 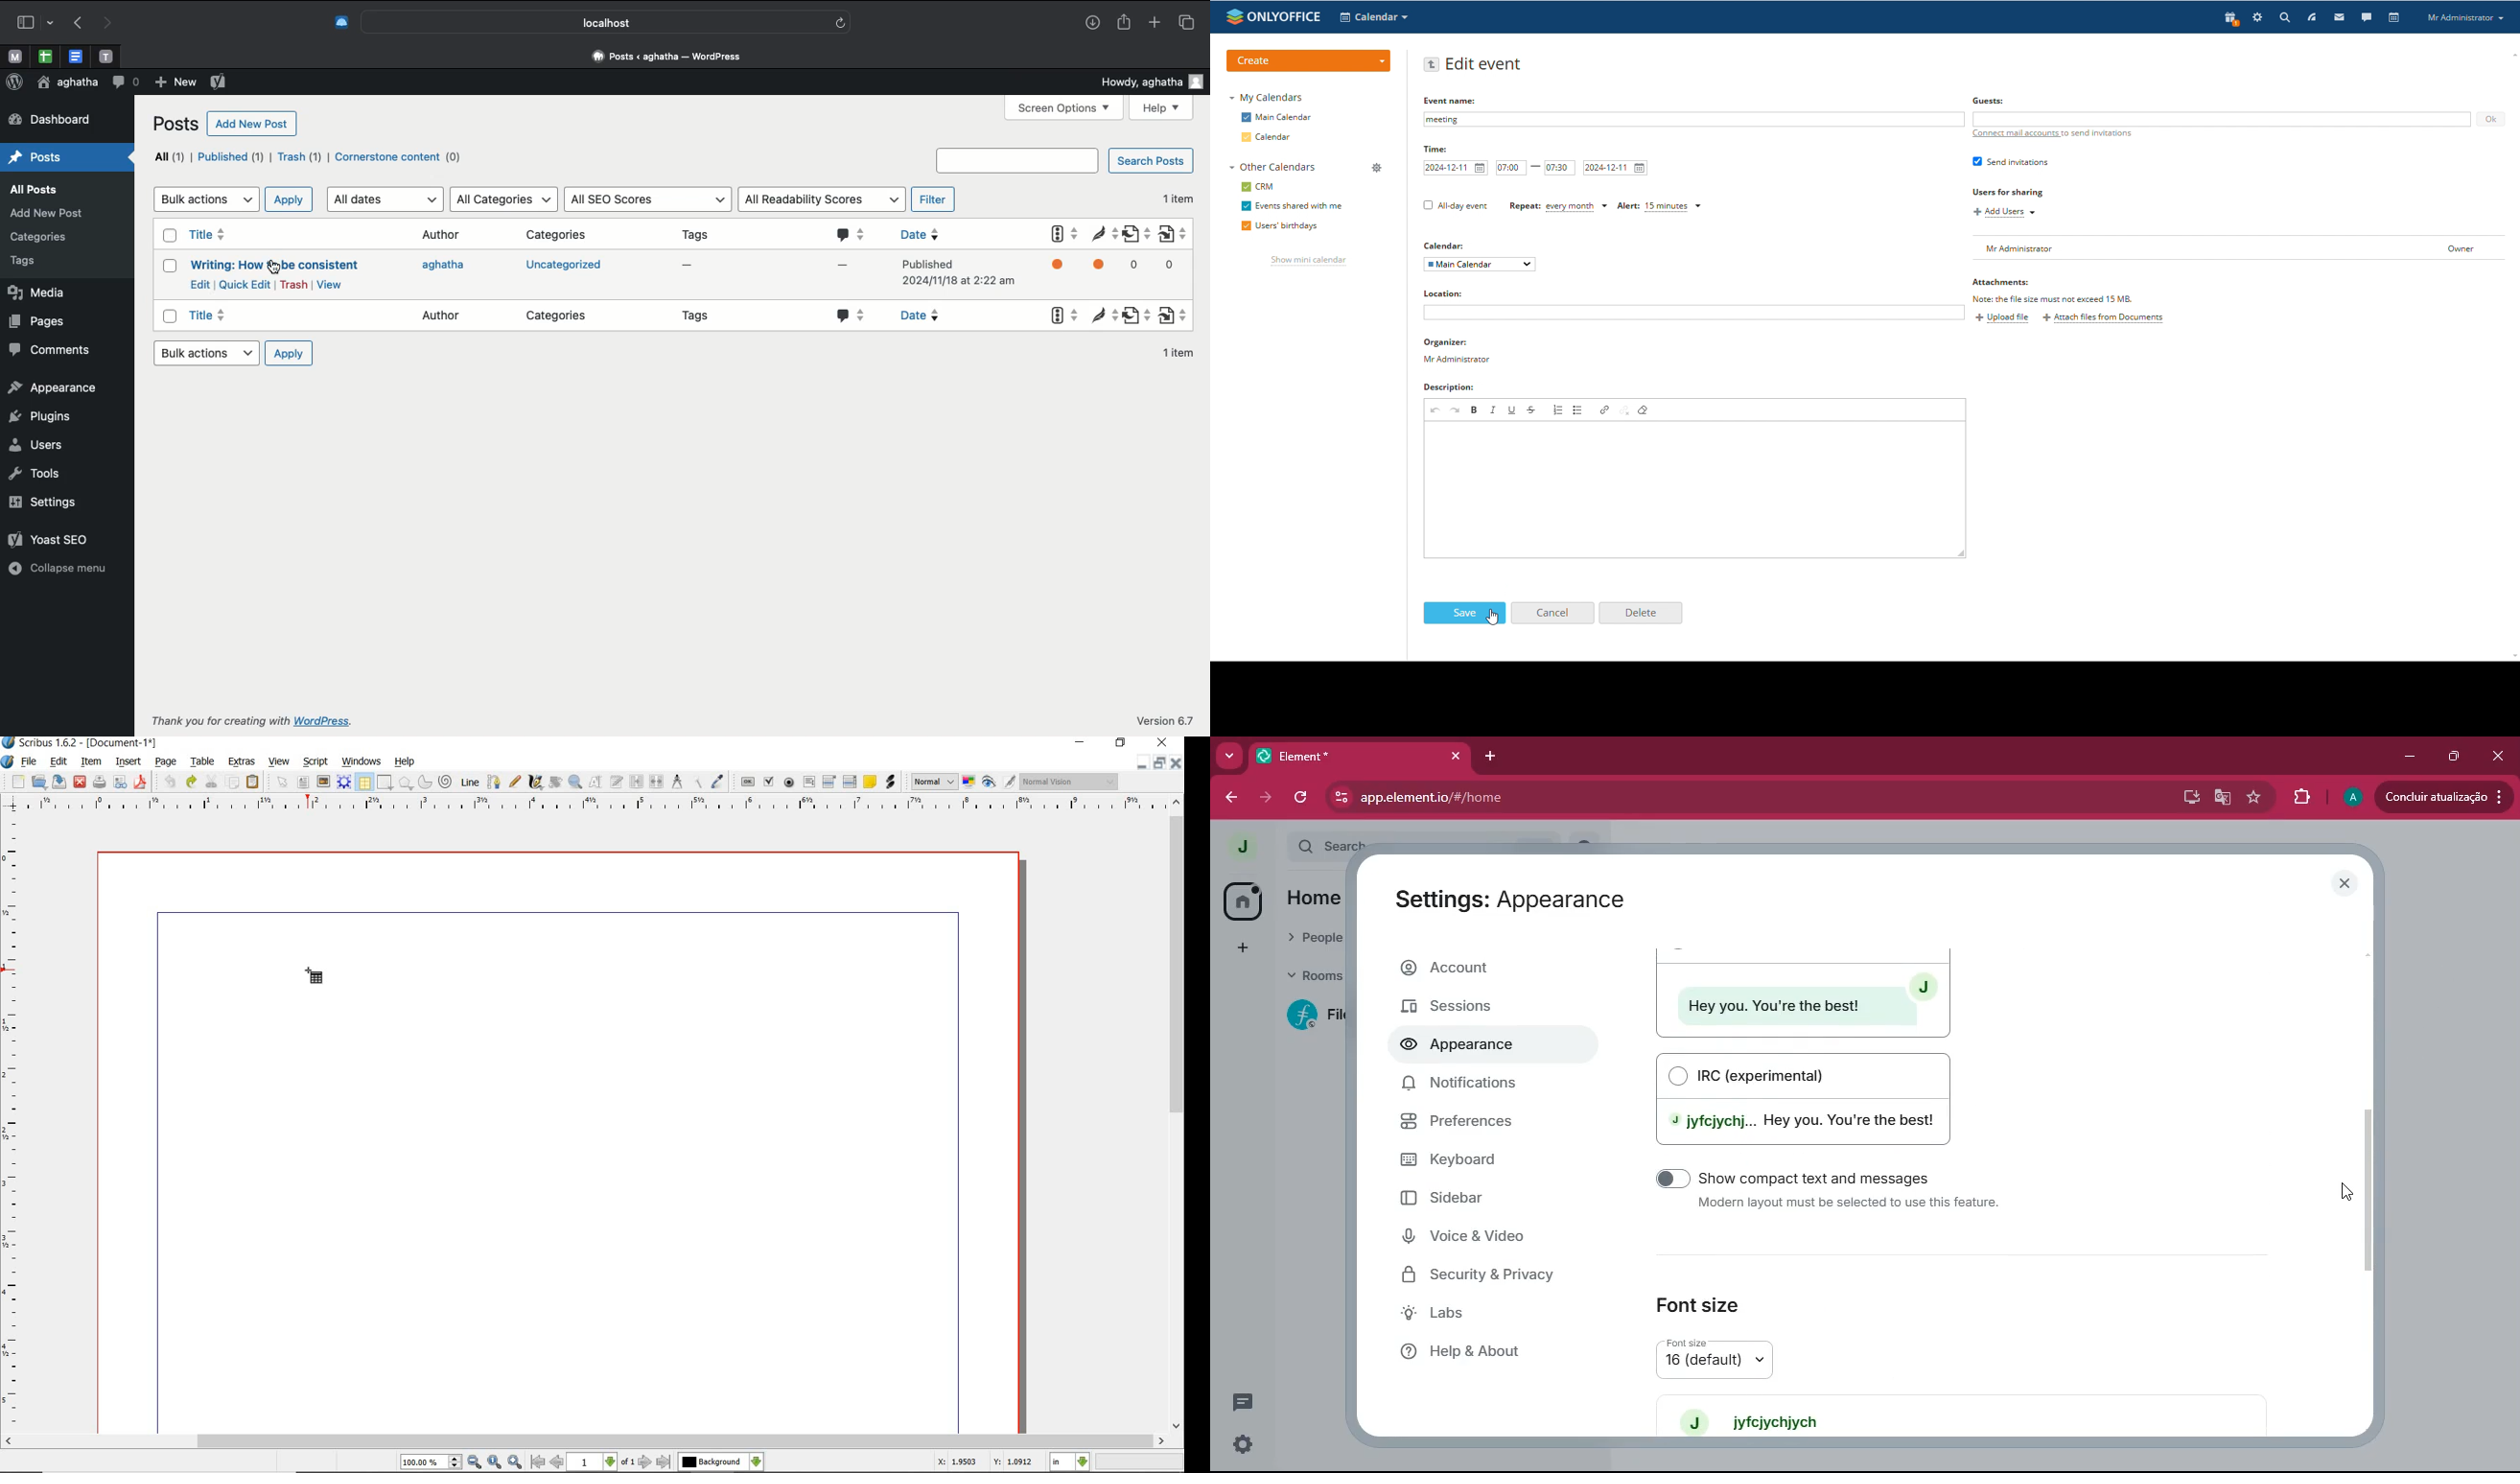 I want to click on mail, so click(x=2340, y=17).